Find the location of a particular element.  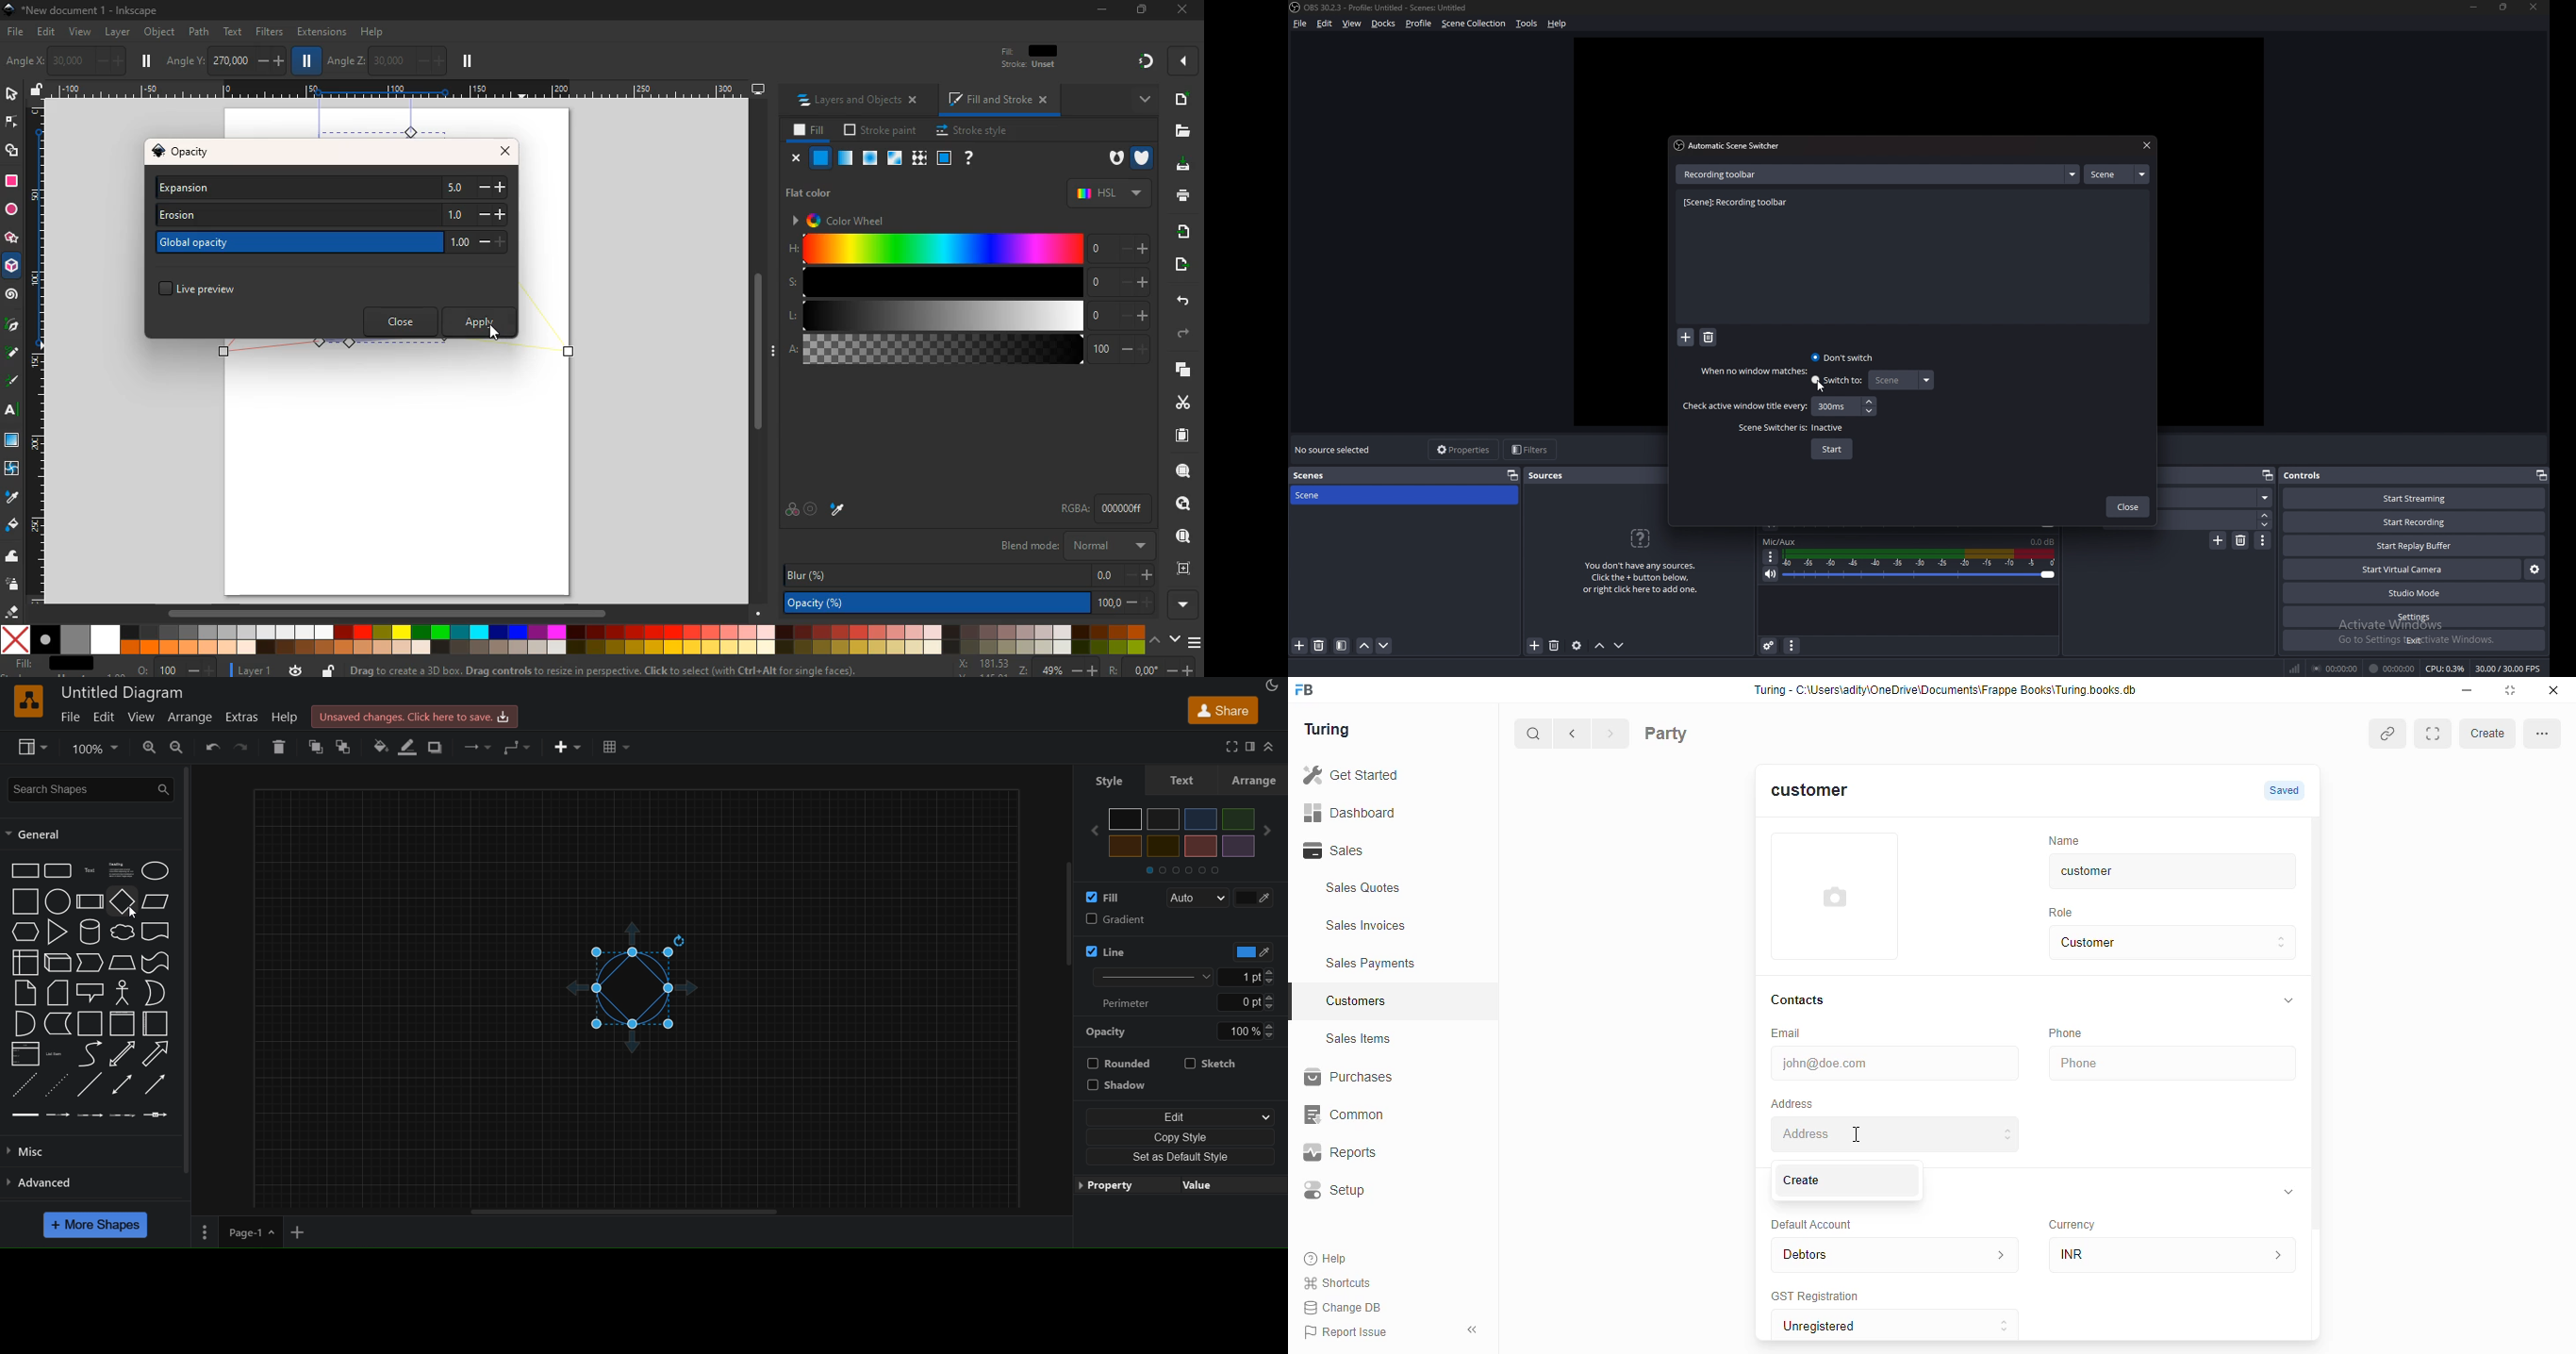

unlock is located at coordinates (328, 668).